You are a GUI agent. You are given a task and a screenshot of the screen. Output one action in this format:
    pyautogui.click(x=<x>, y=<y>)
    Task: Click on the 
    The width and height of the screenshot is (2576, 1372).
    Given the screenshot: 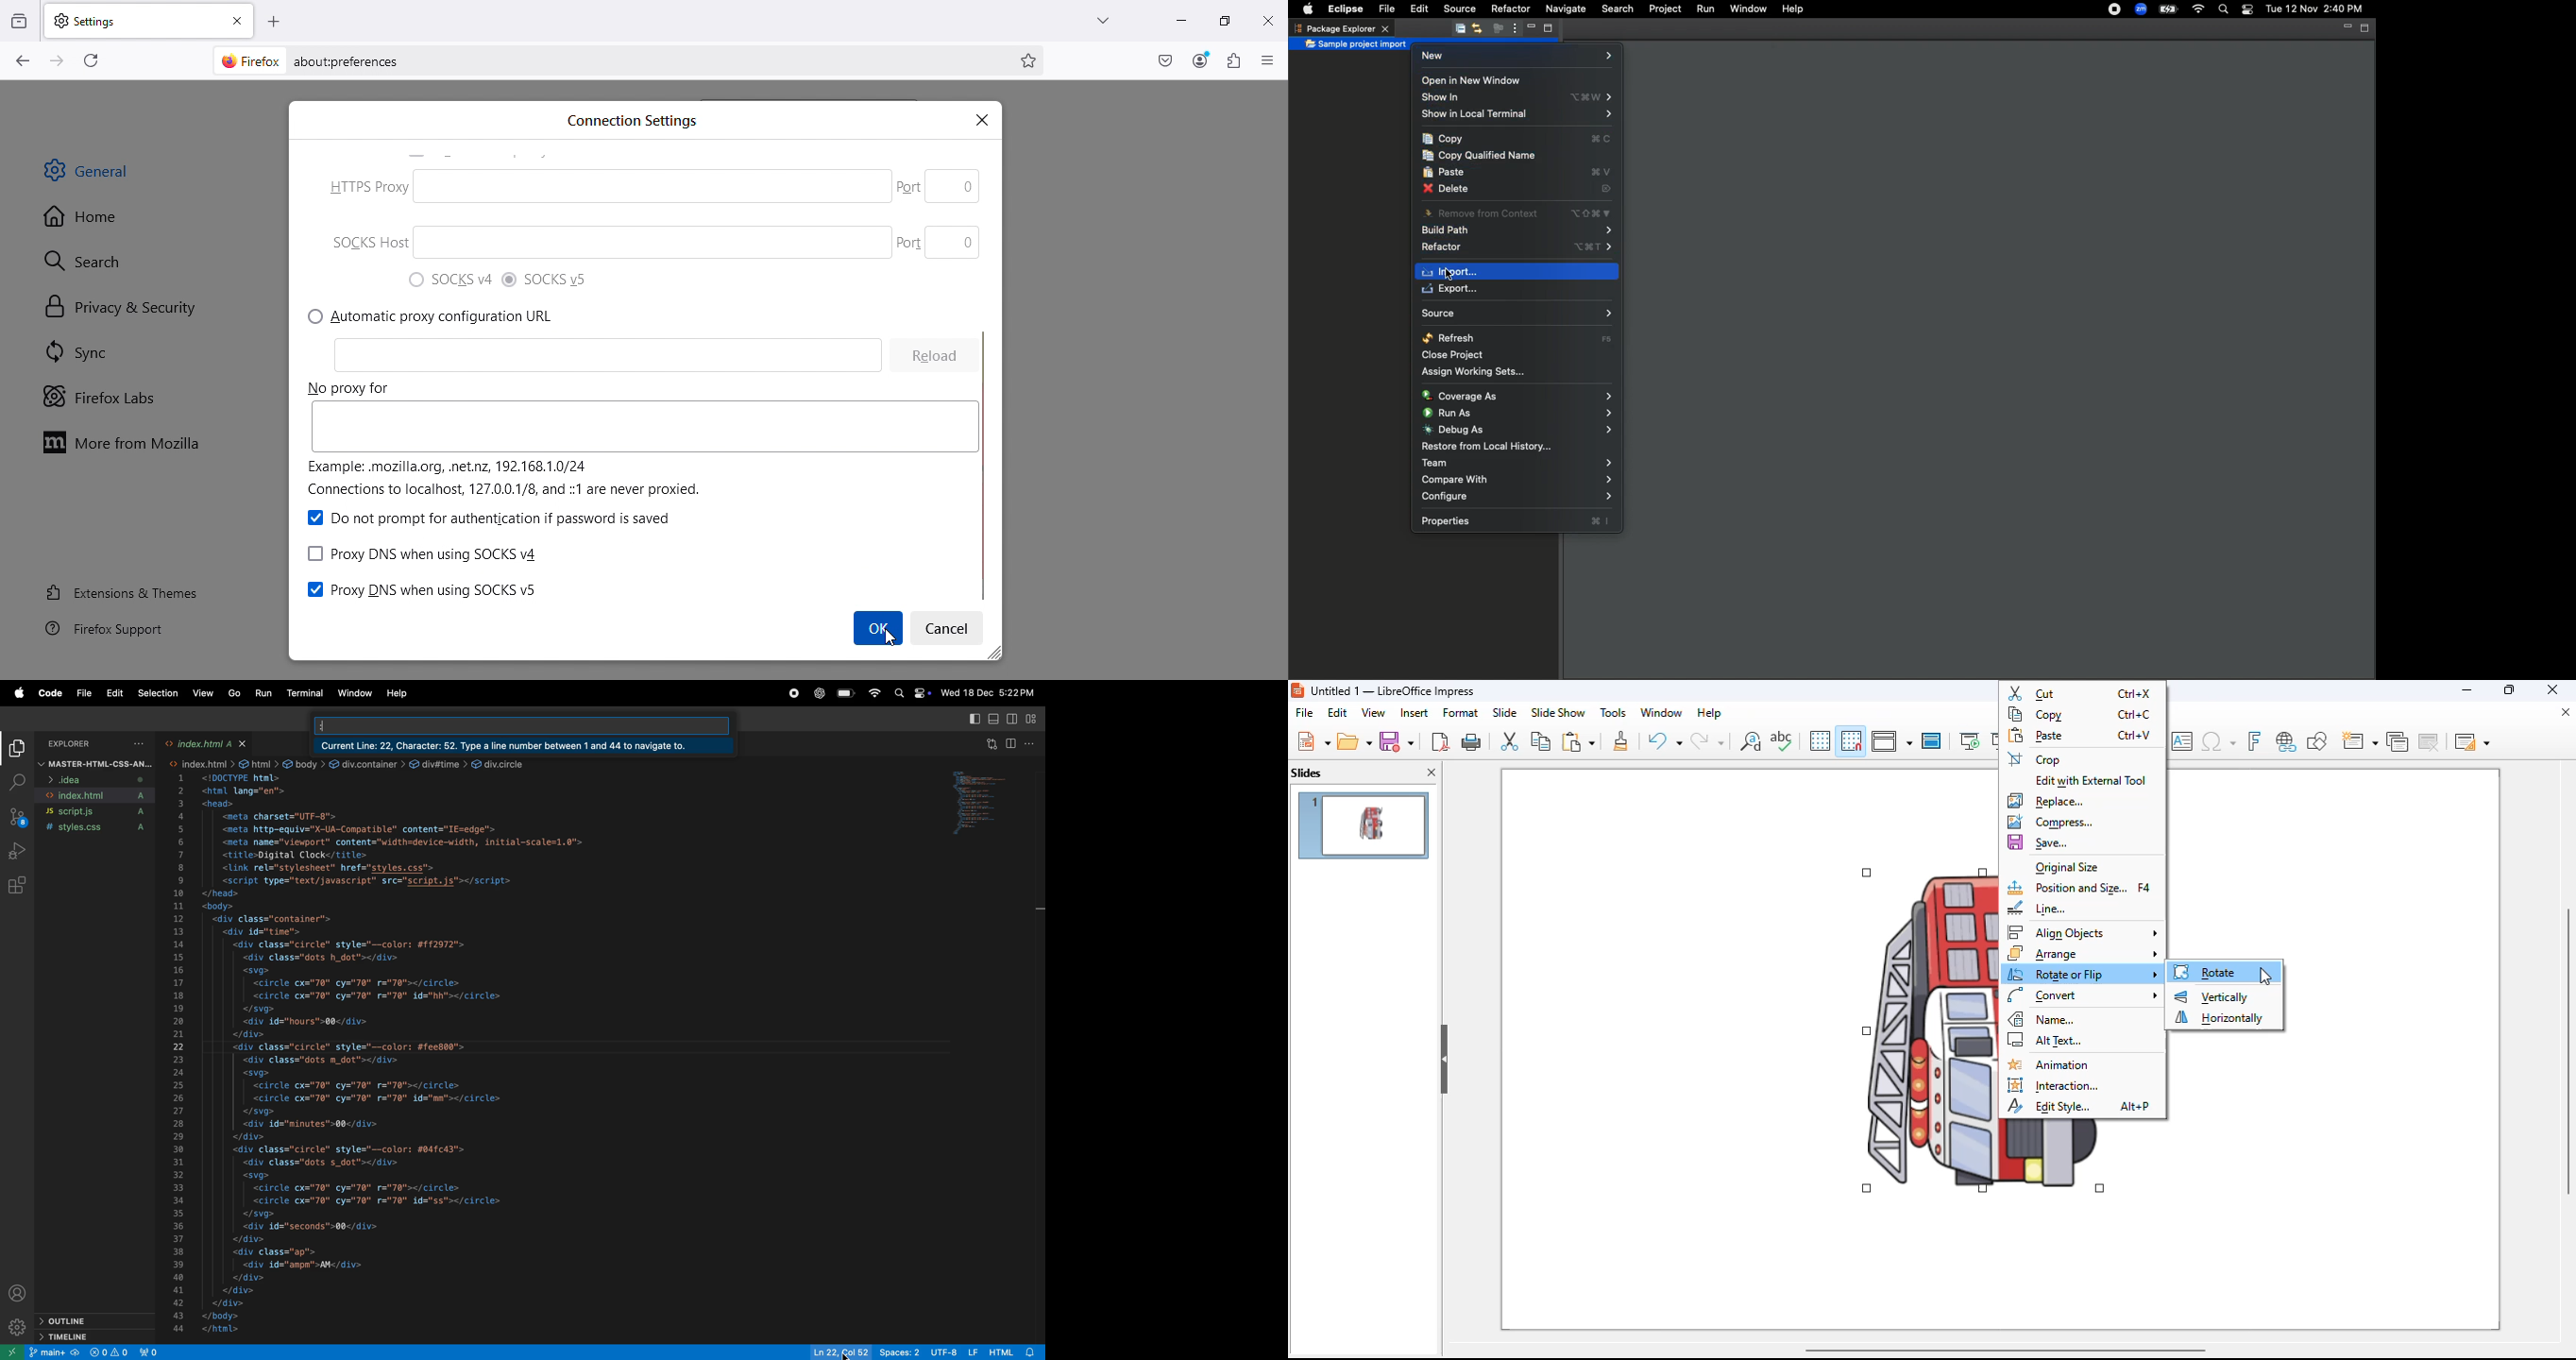 What is the action you would take?
    pyautogui.click(x=935, y=185)
    